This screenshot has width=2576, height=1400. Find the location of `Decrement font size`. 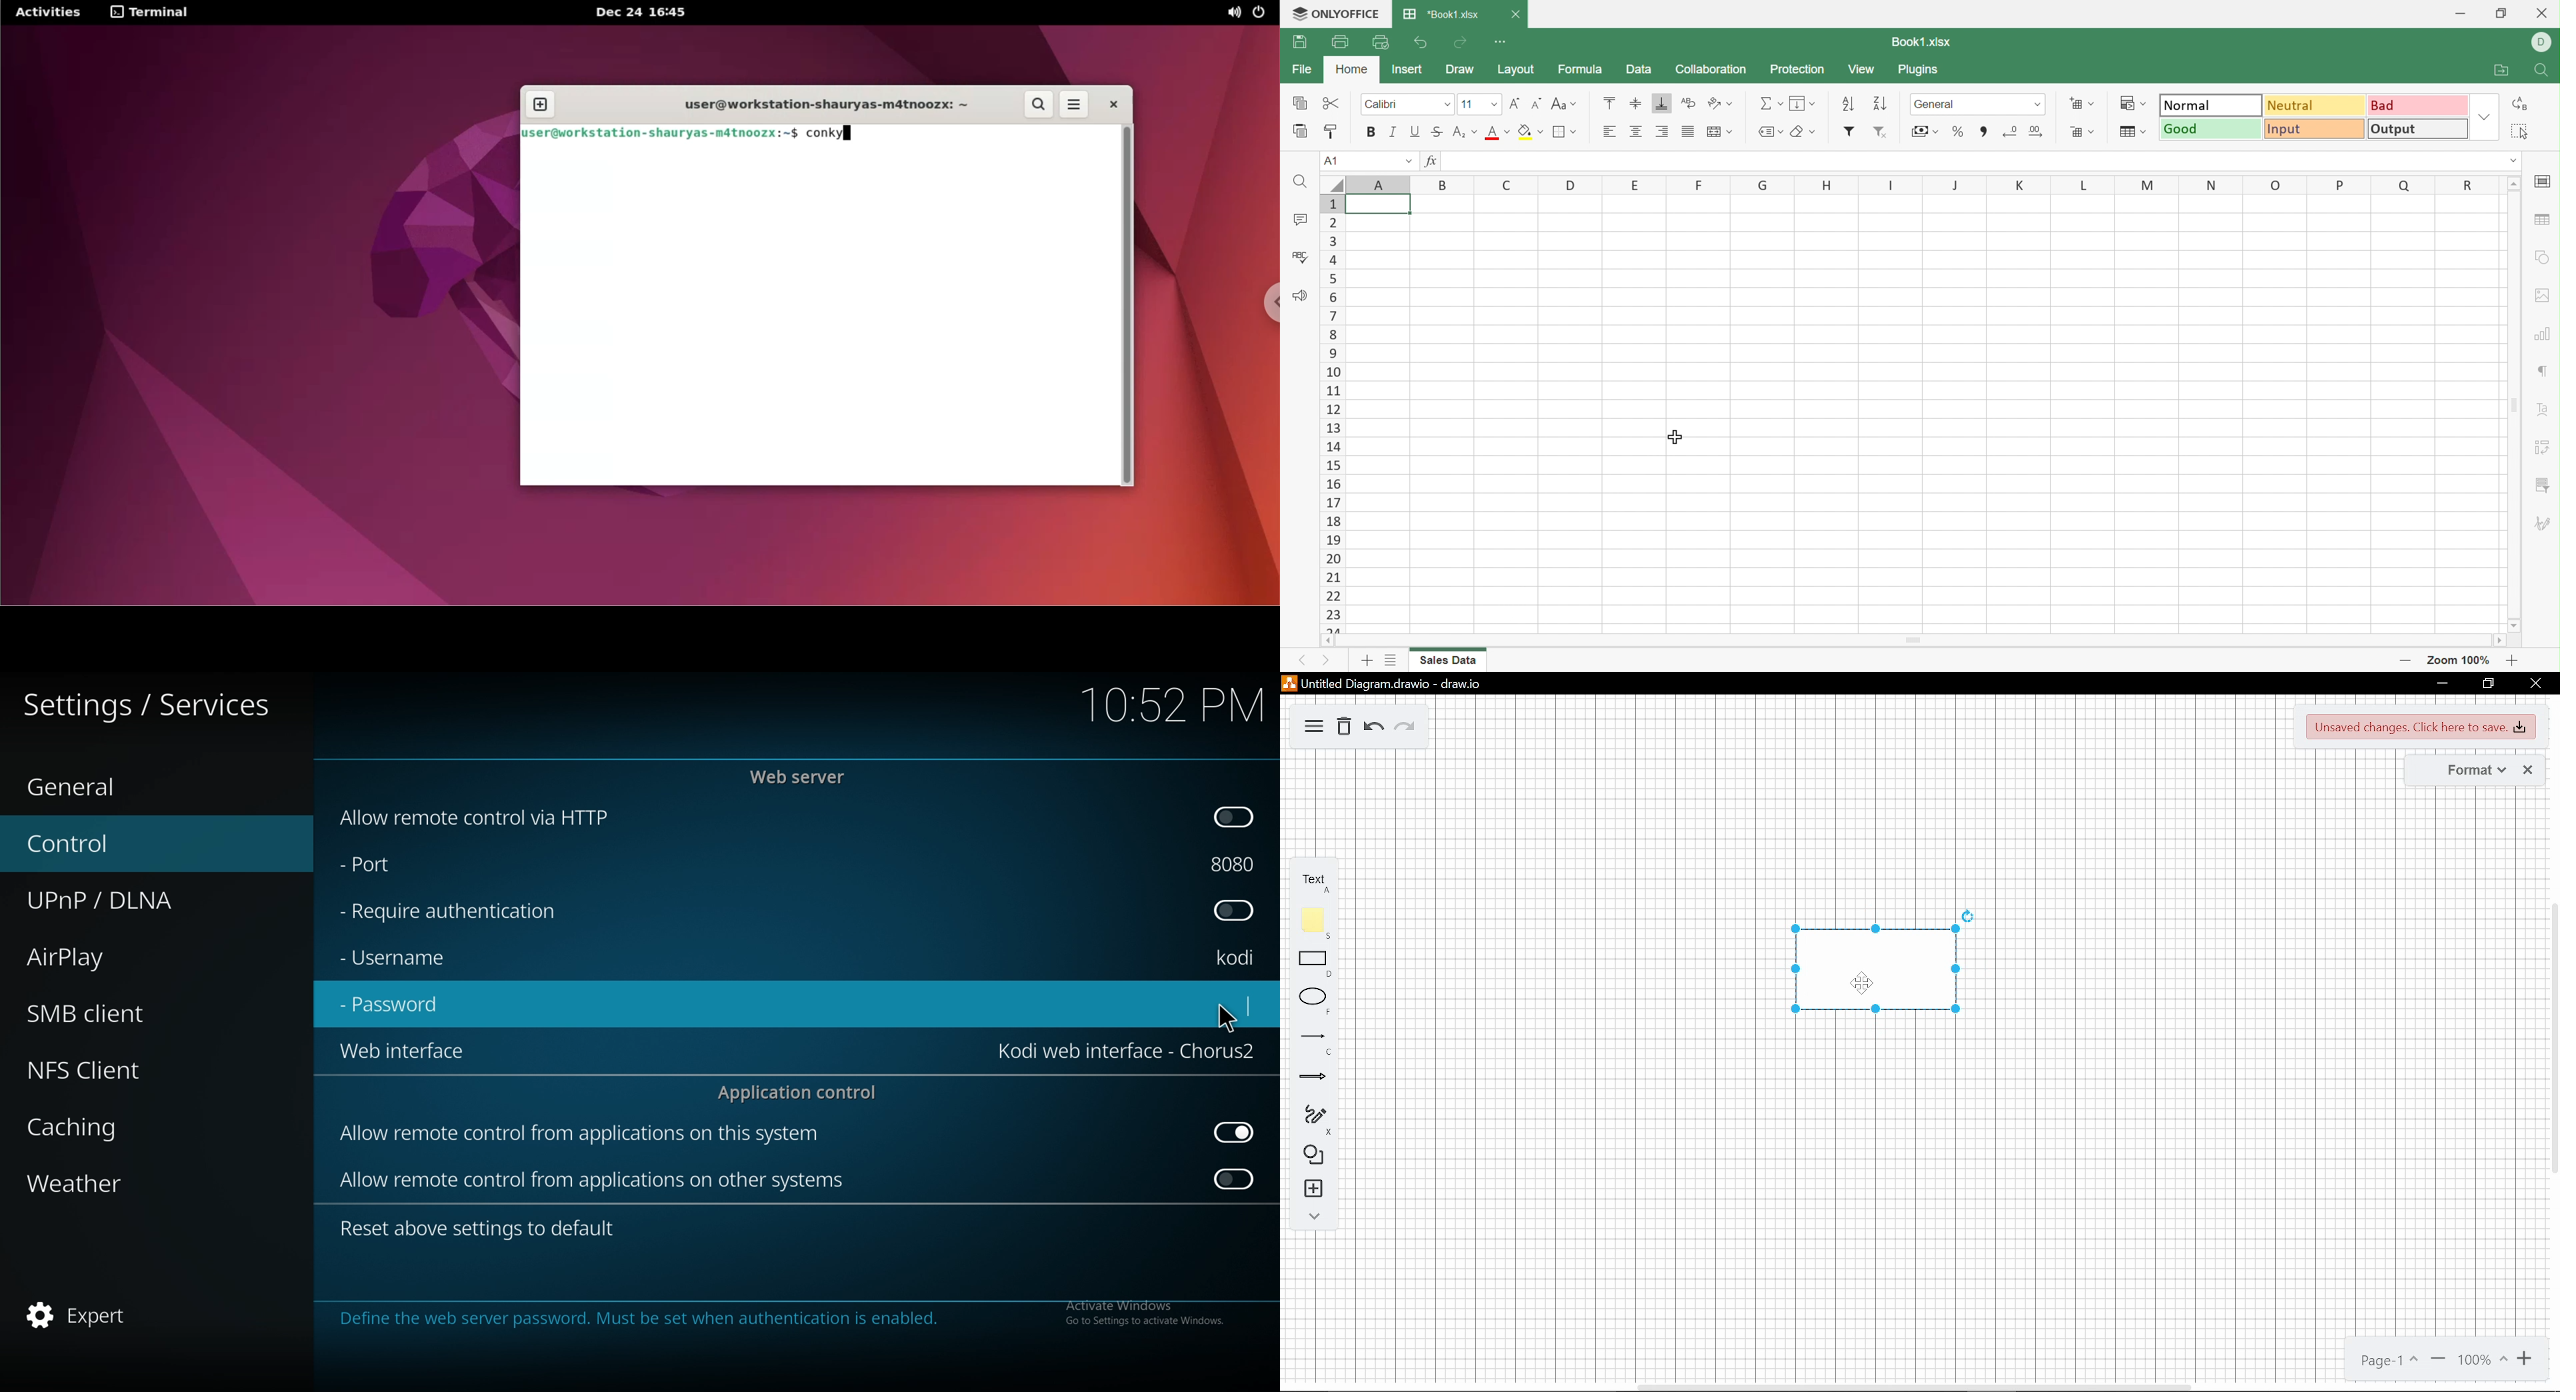

Decrement font size is located at coordinates (1536, 103).